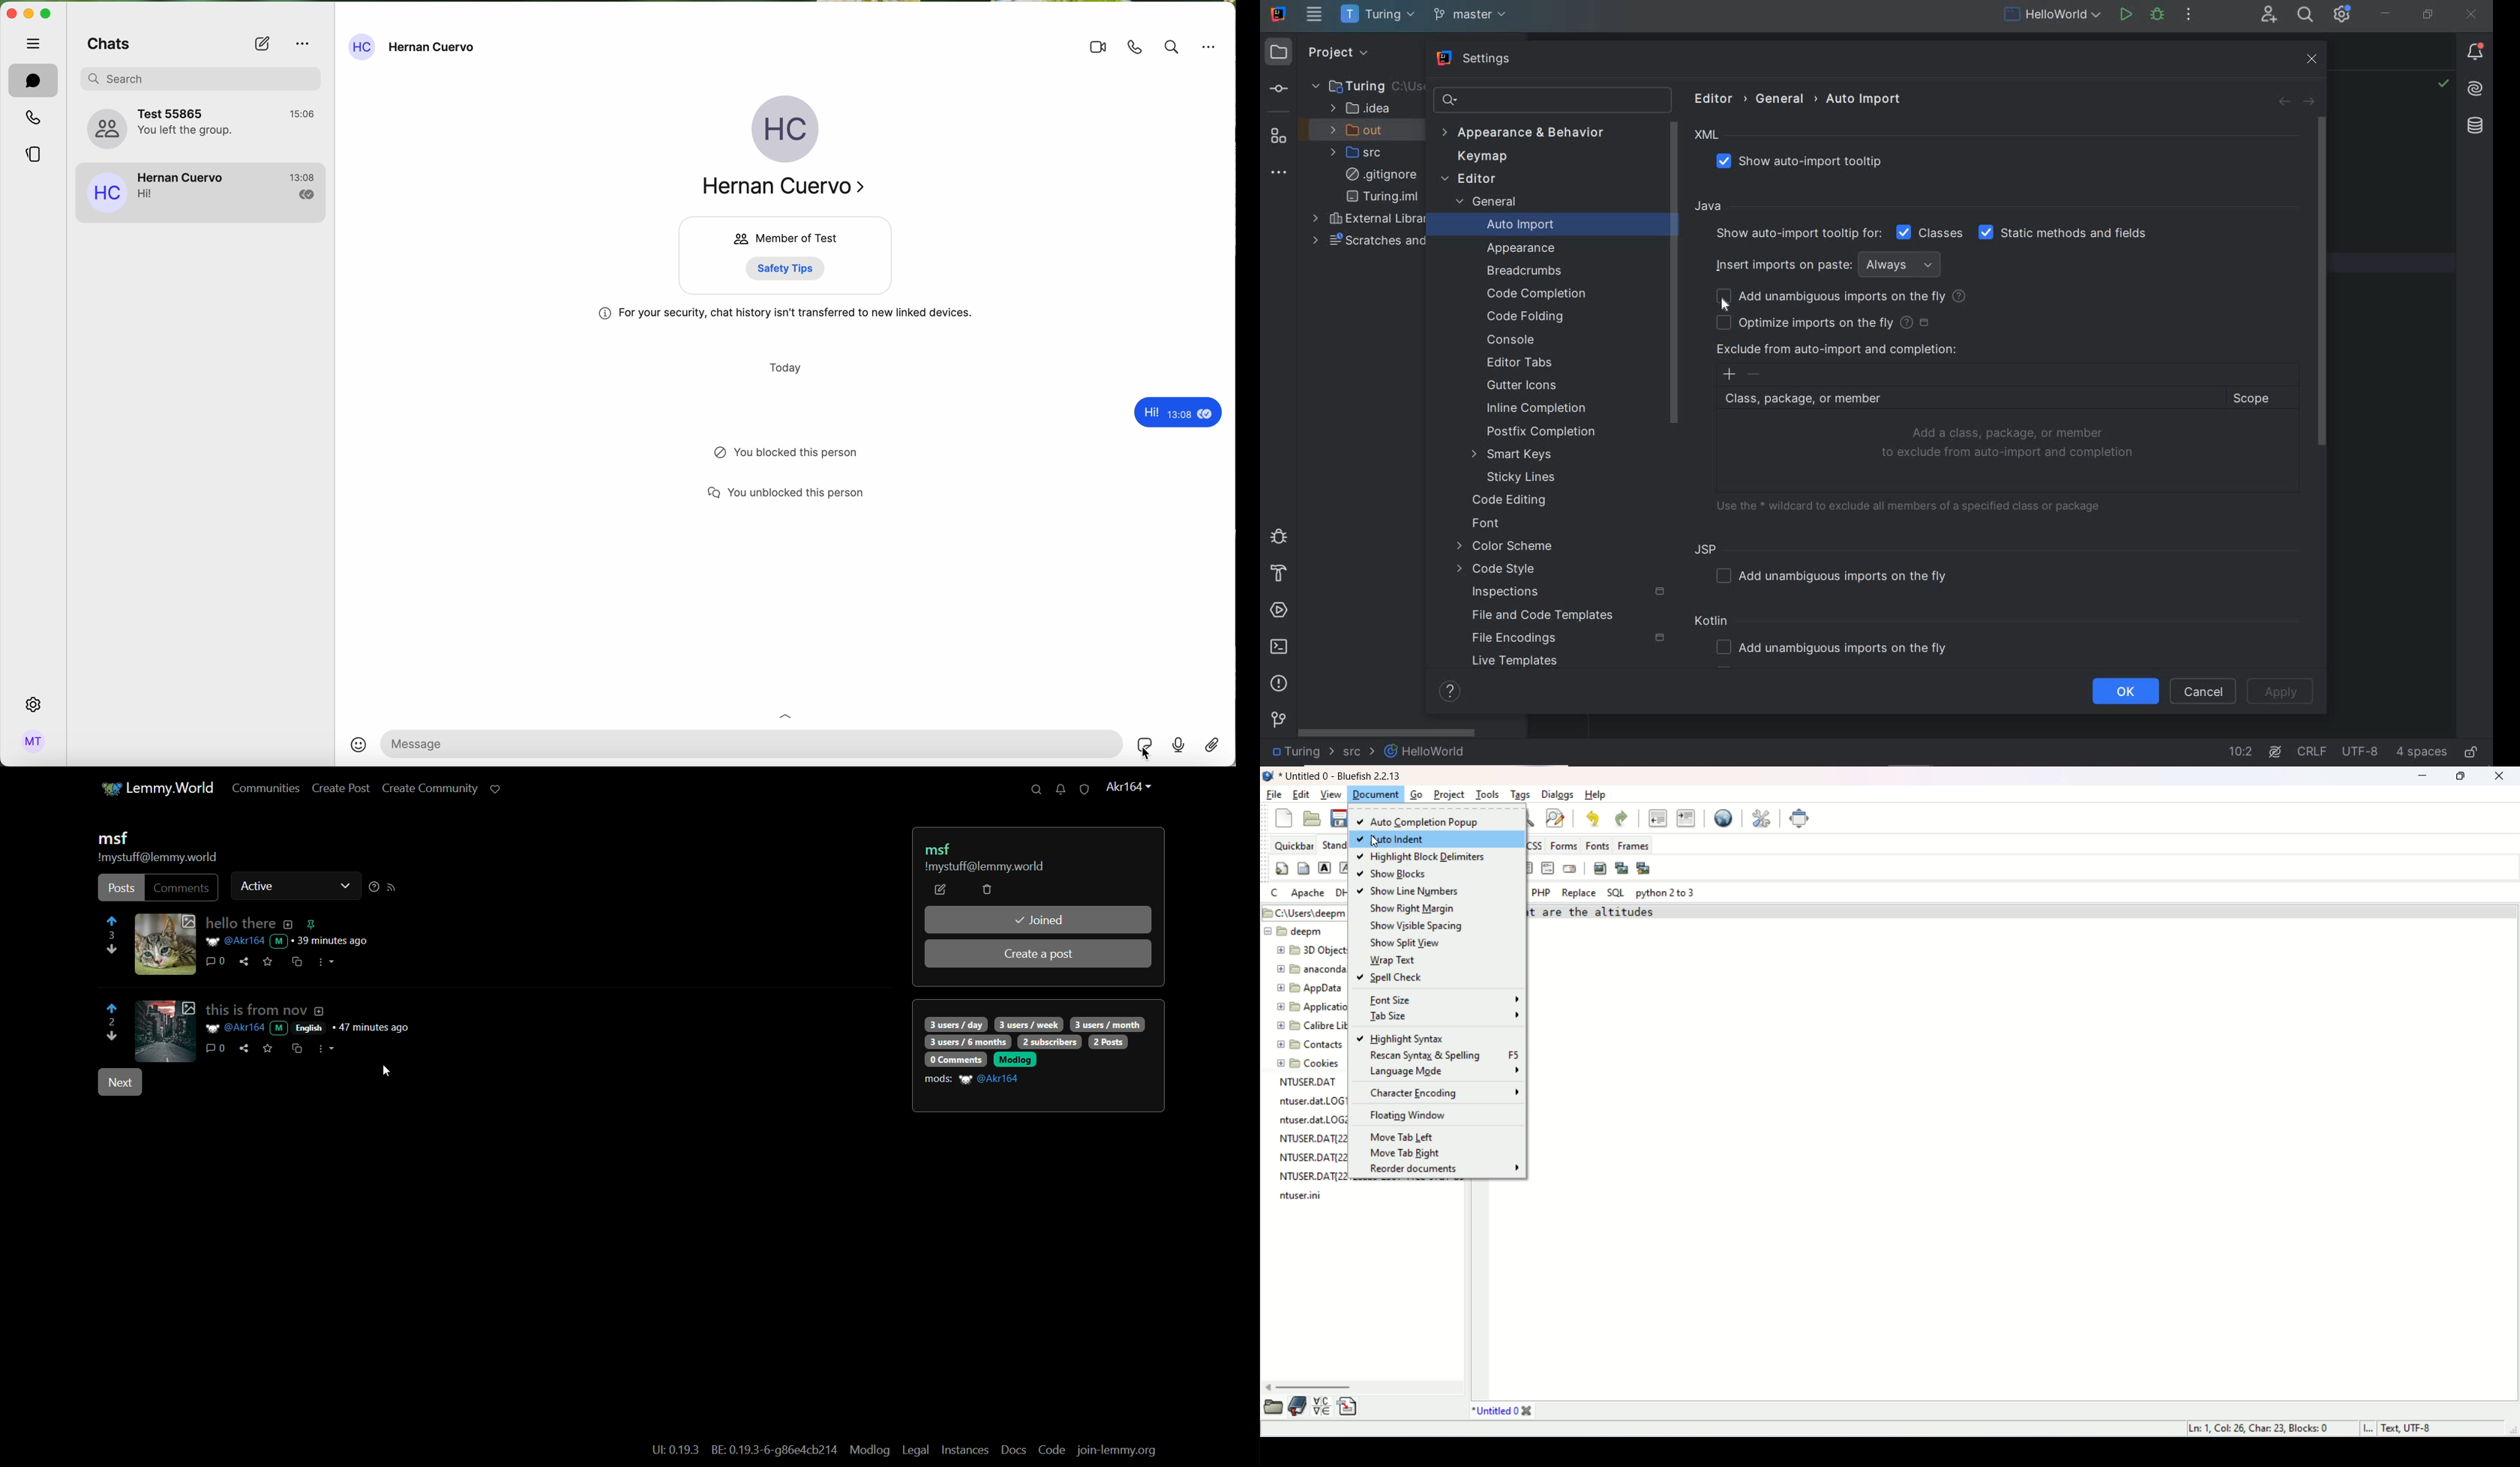  I want to click on cs, so click(296, 1048).